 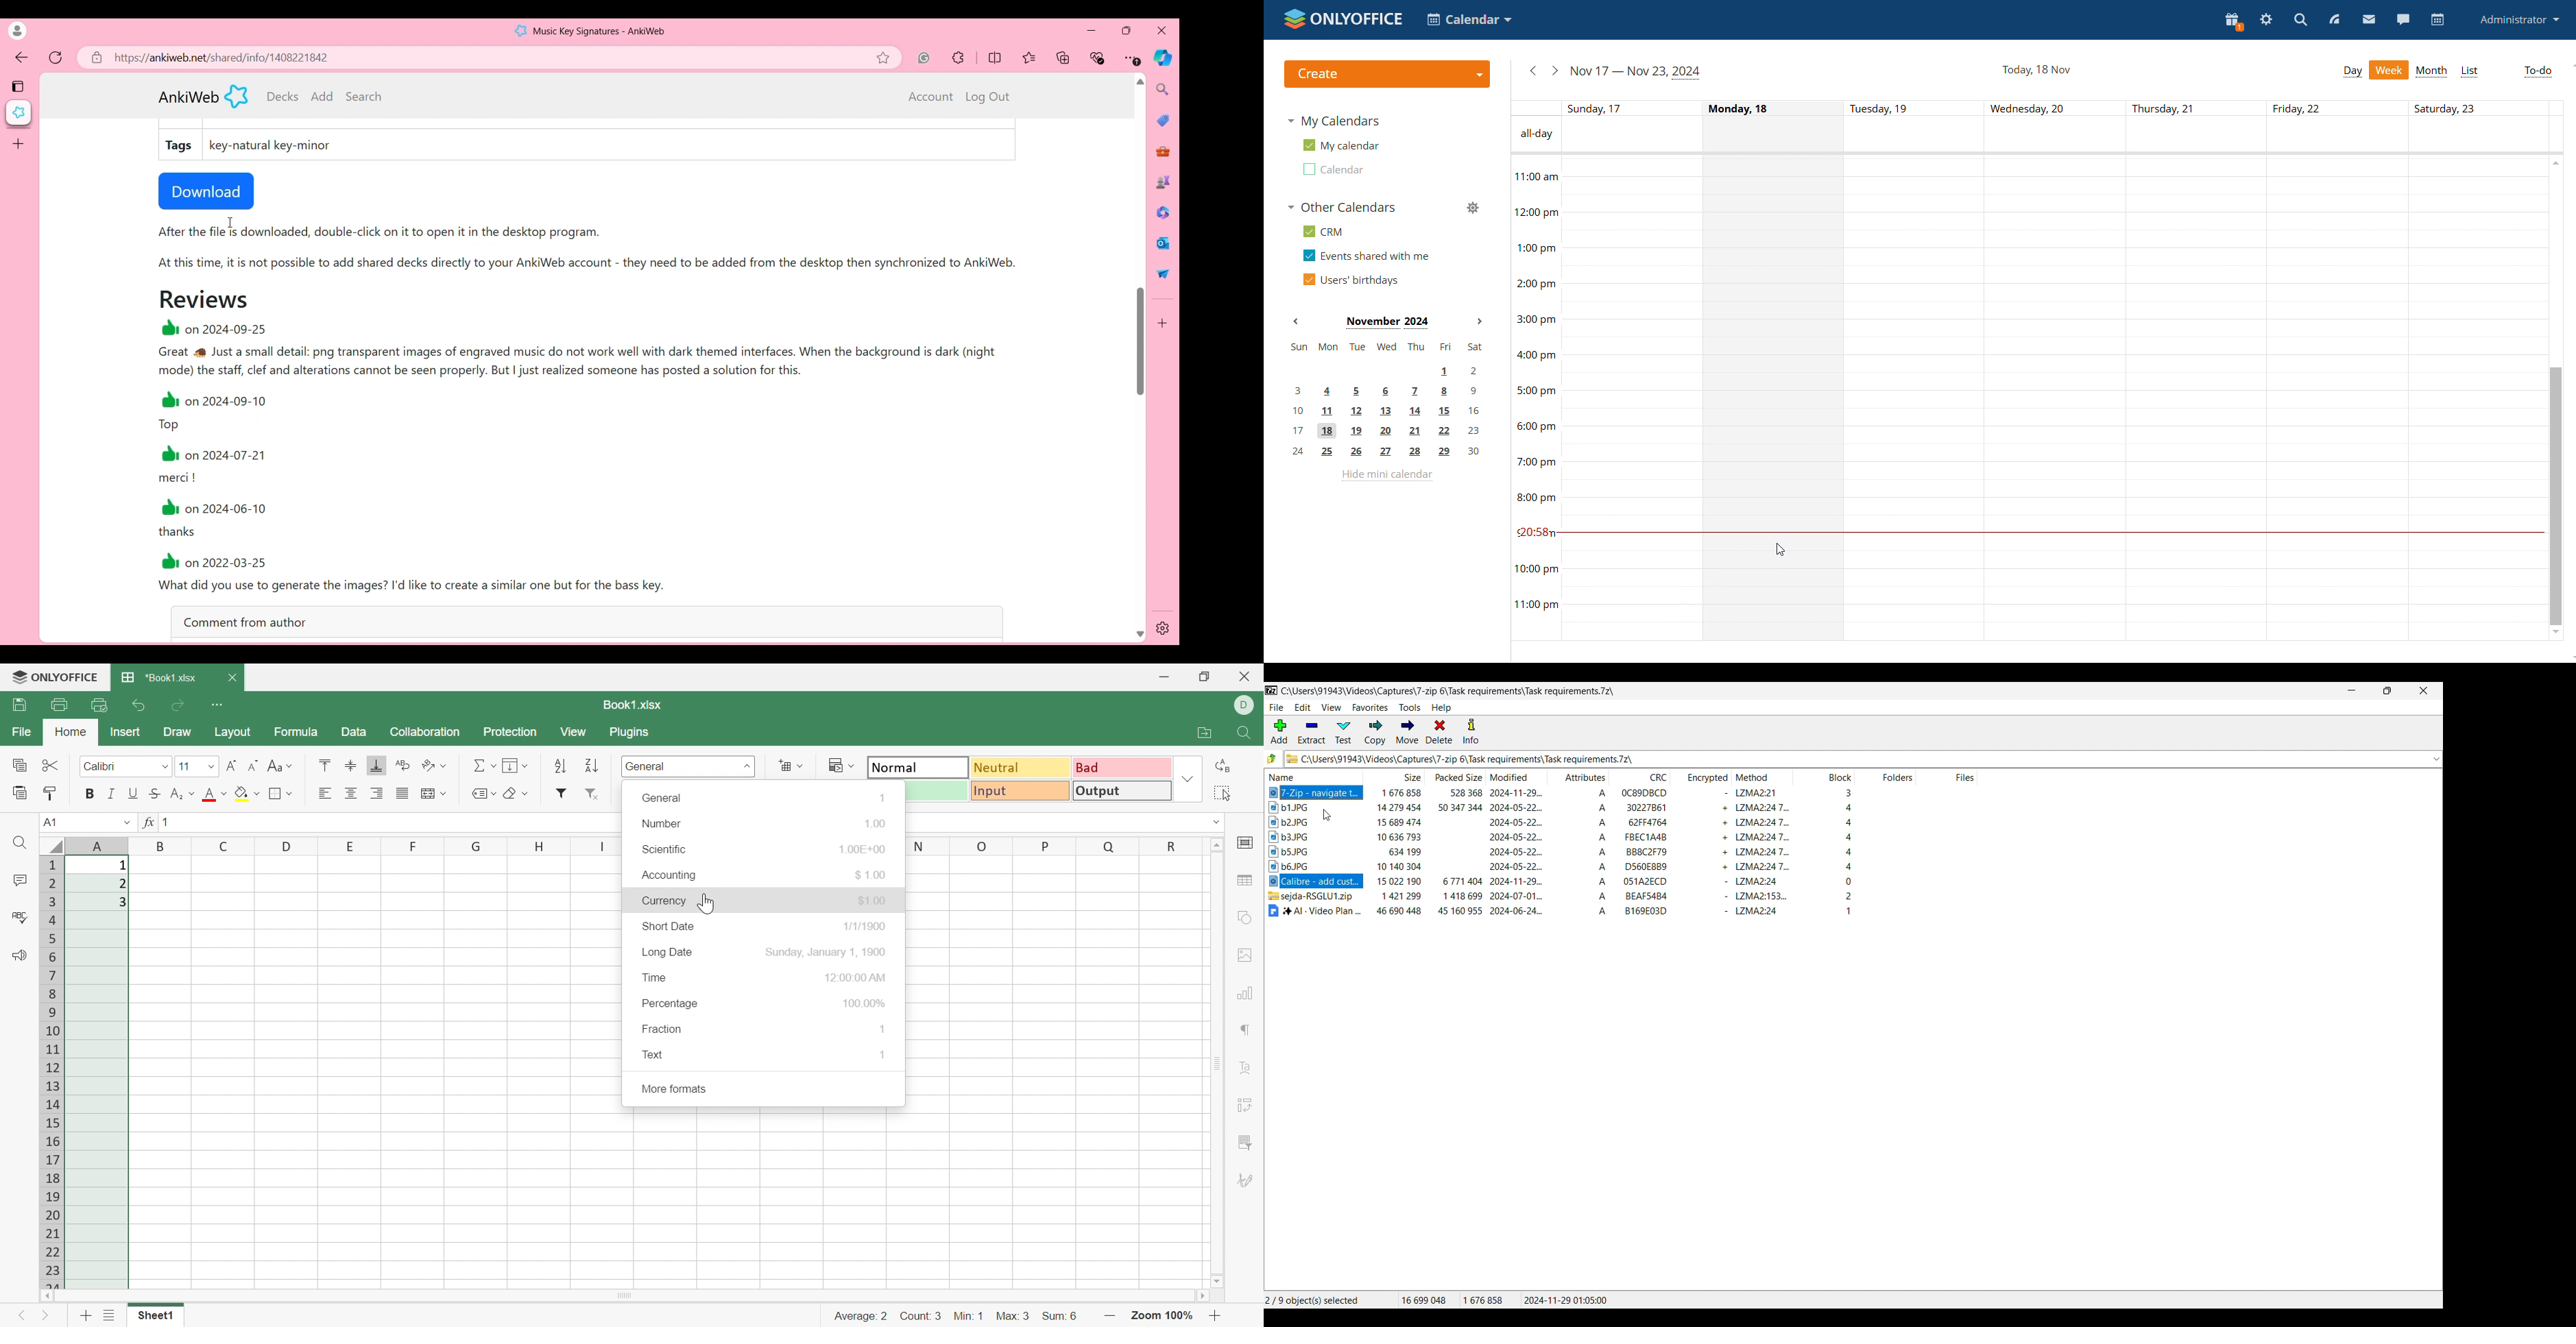 I want to click on Info, so click(x=1471, y=731).